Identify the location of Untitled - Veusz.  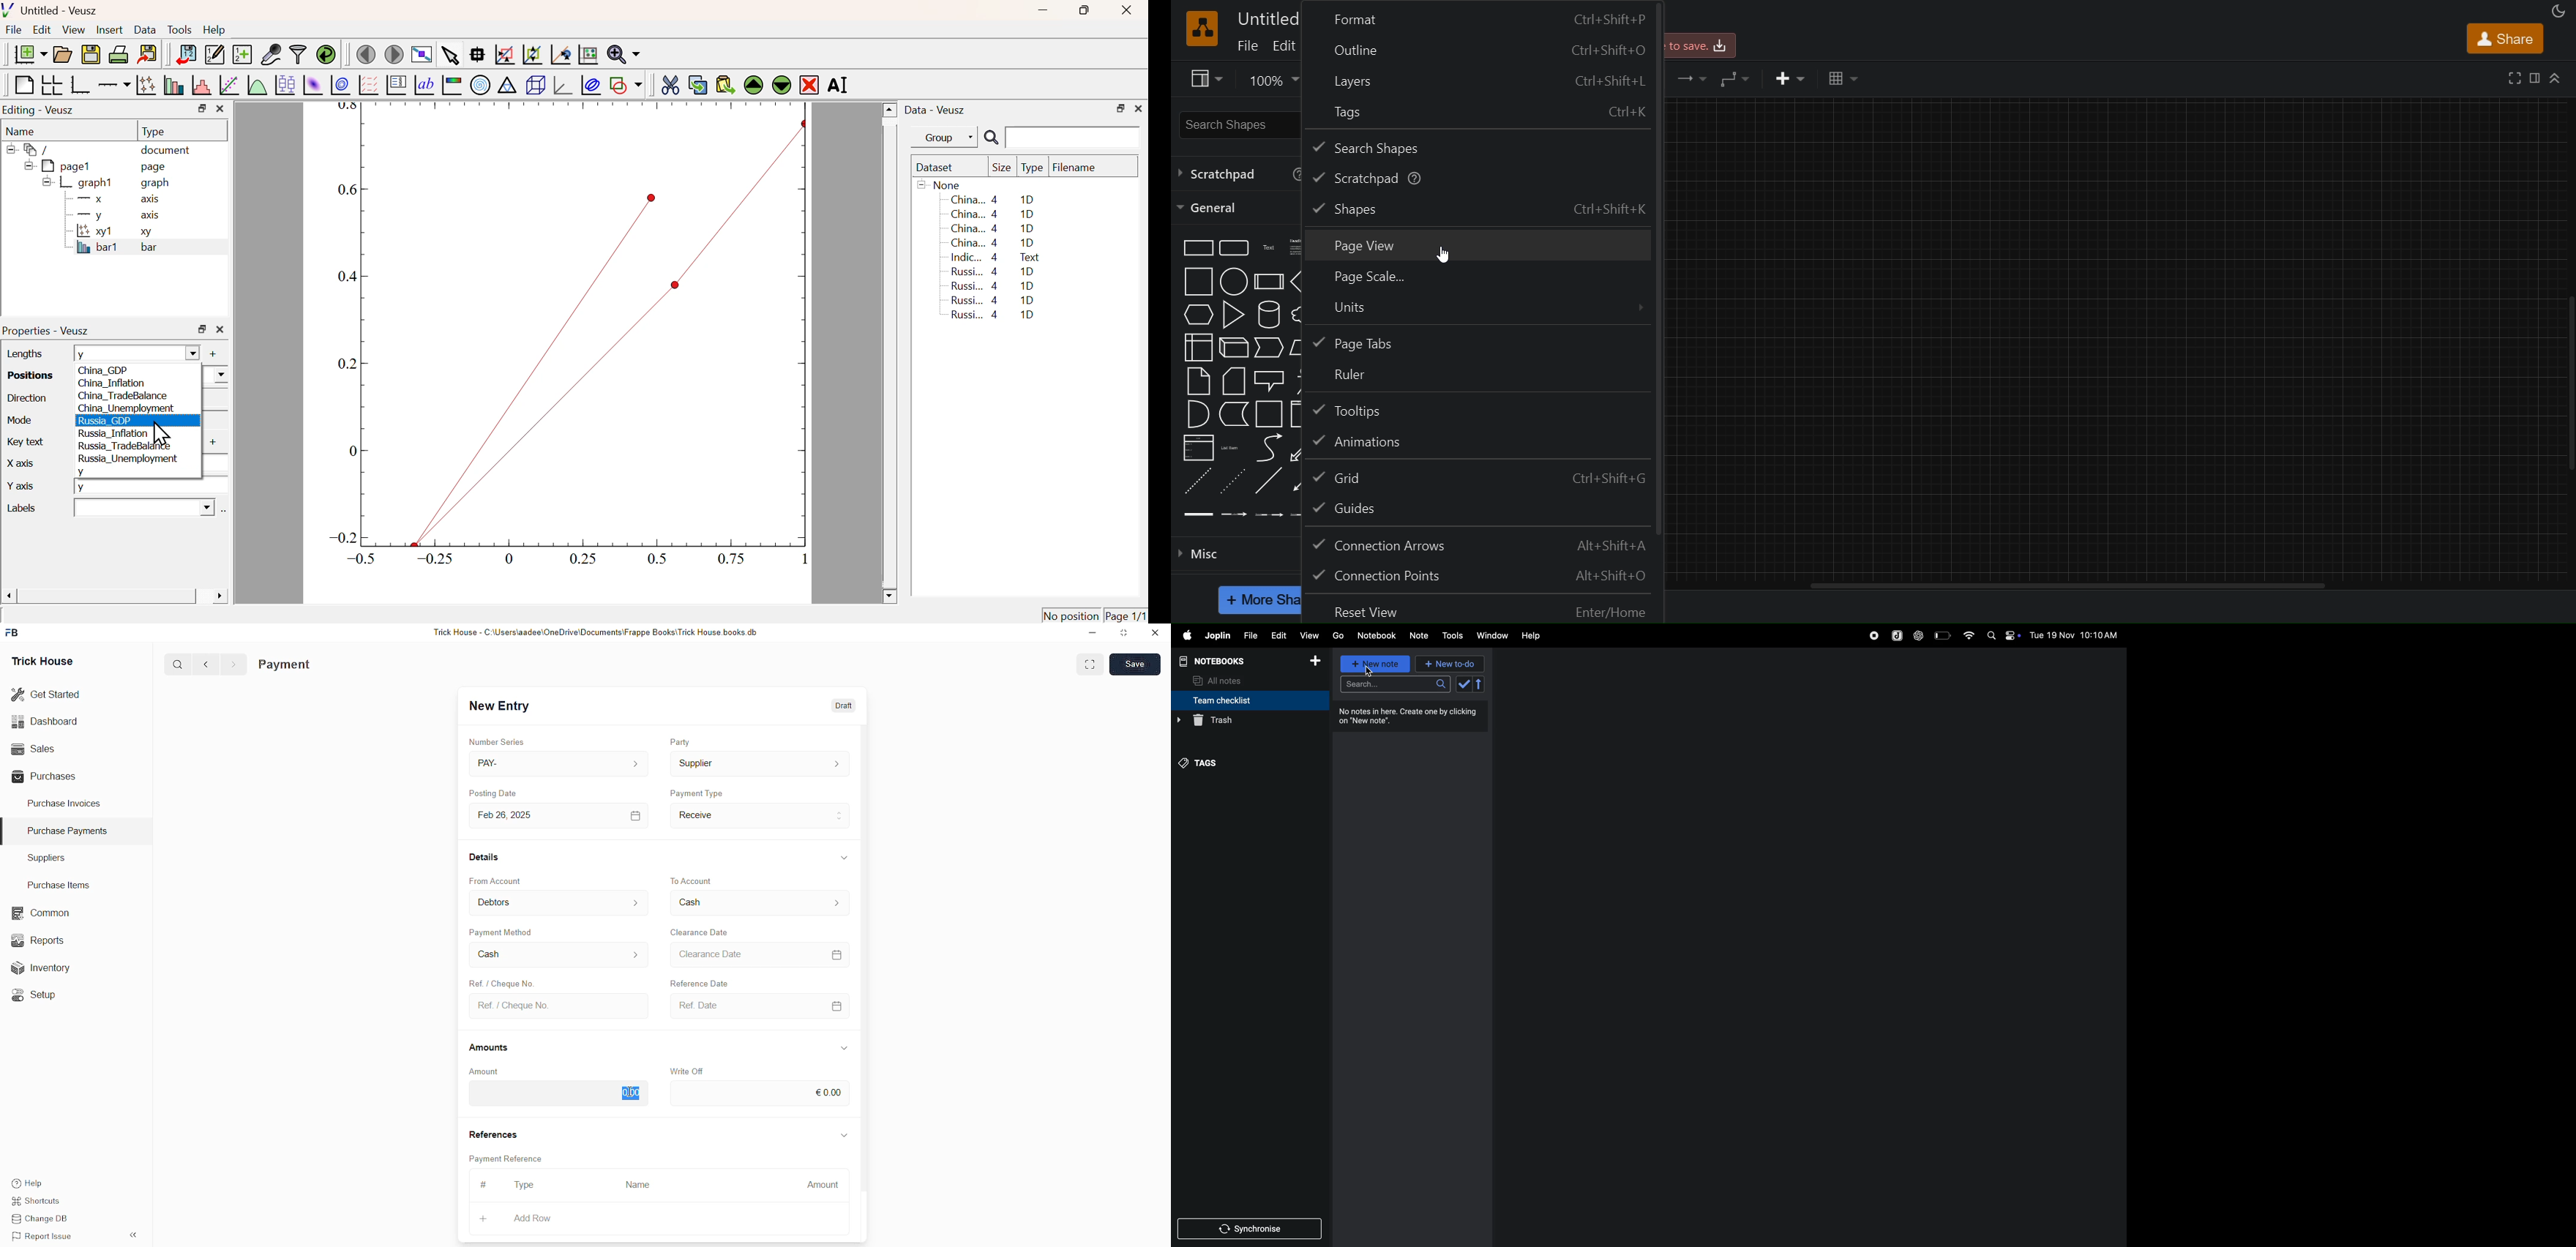
(53, 11).